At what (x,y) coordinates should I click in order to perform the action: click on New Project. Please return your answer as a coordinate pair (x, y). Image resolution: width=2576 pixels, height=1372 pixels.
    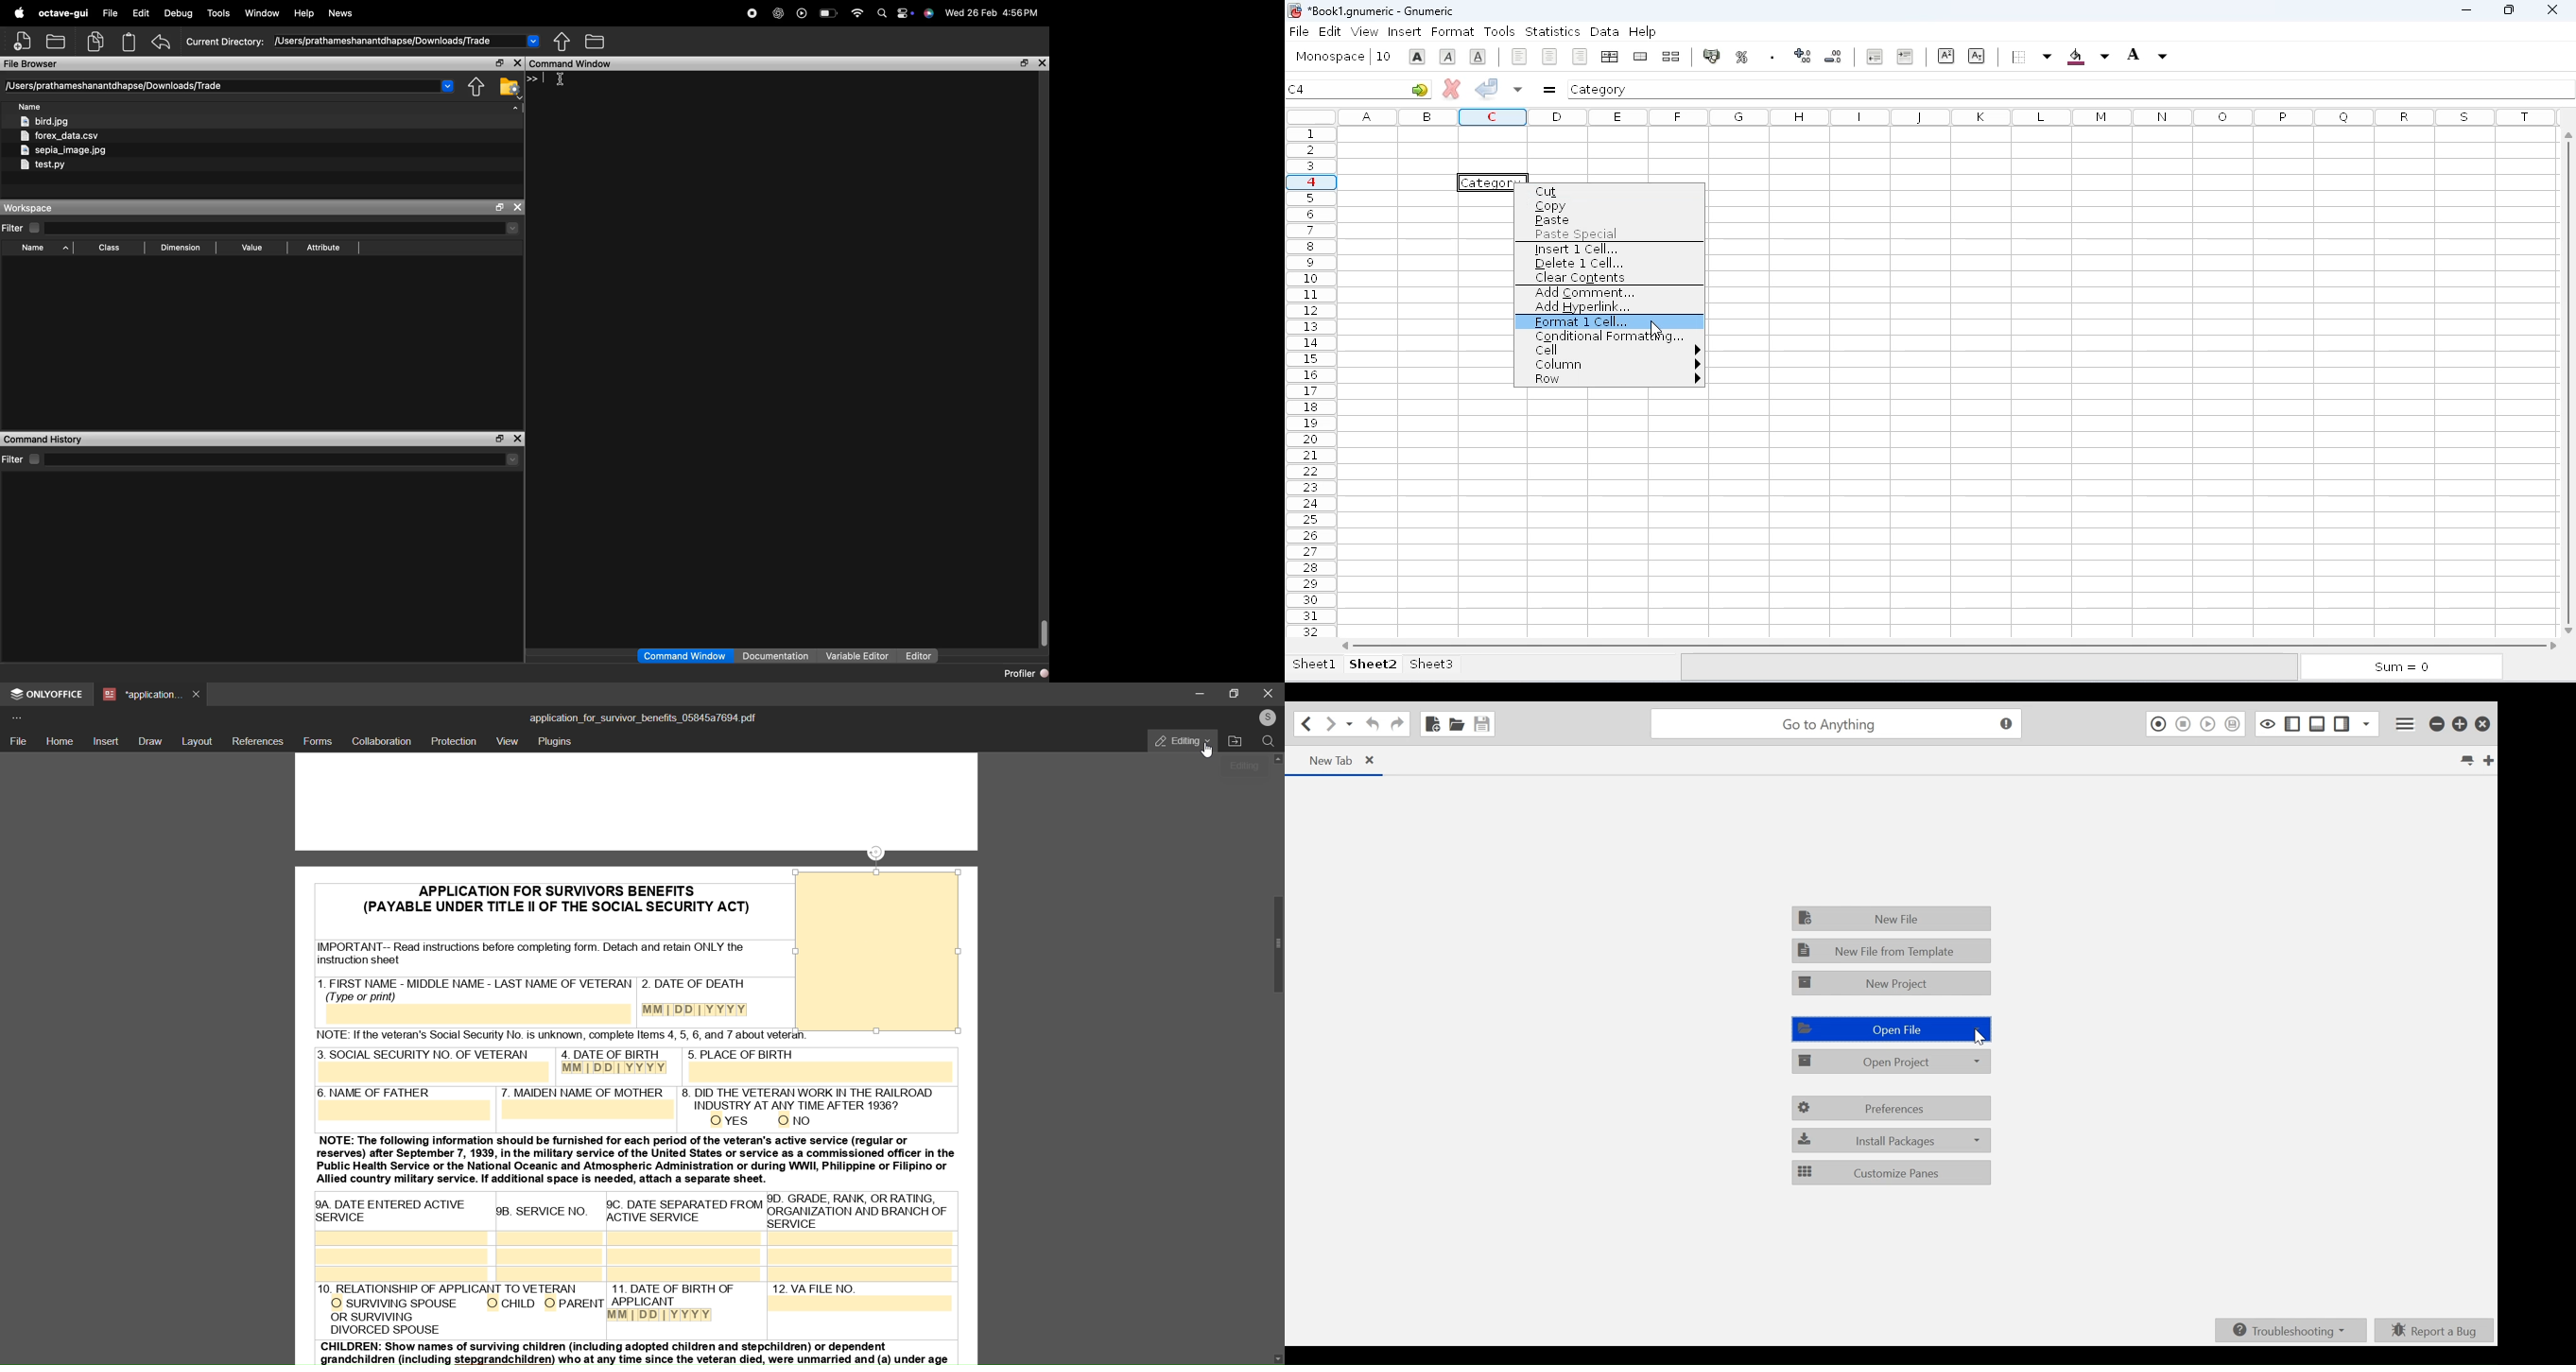
    Looking at the image, I should click on (1891, 985).